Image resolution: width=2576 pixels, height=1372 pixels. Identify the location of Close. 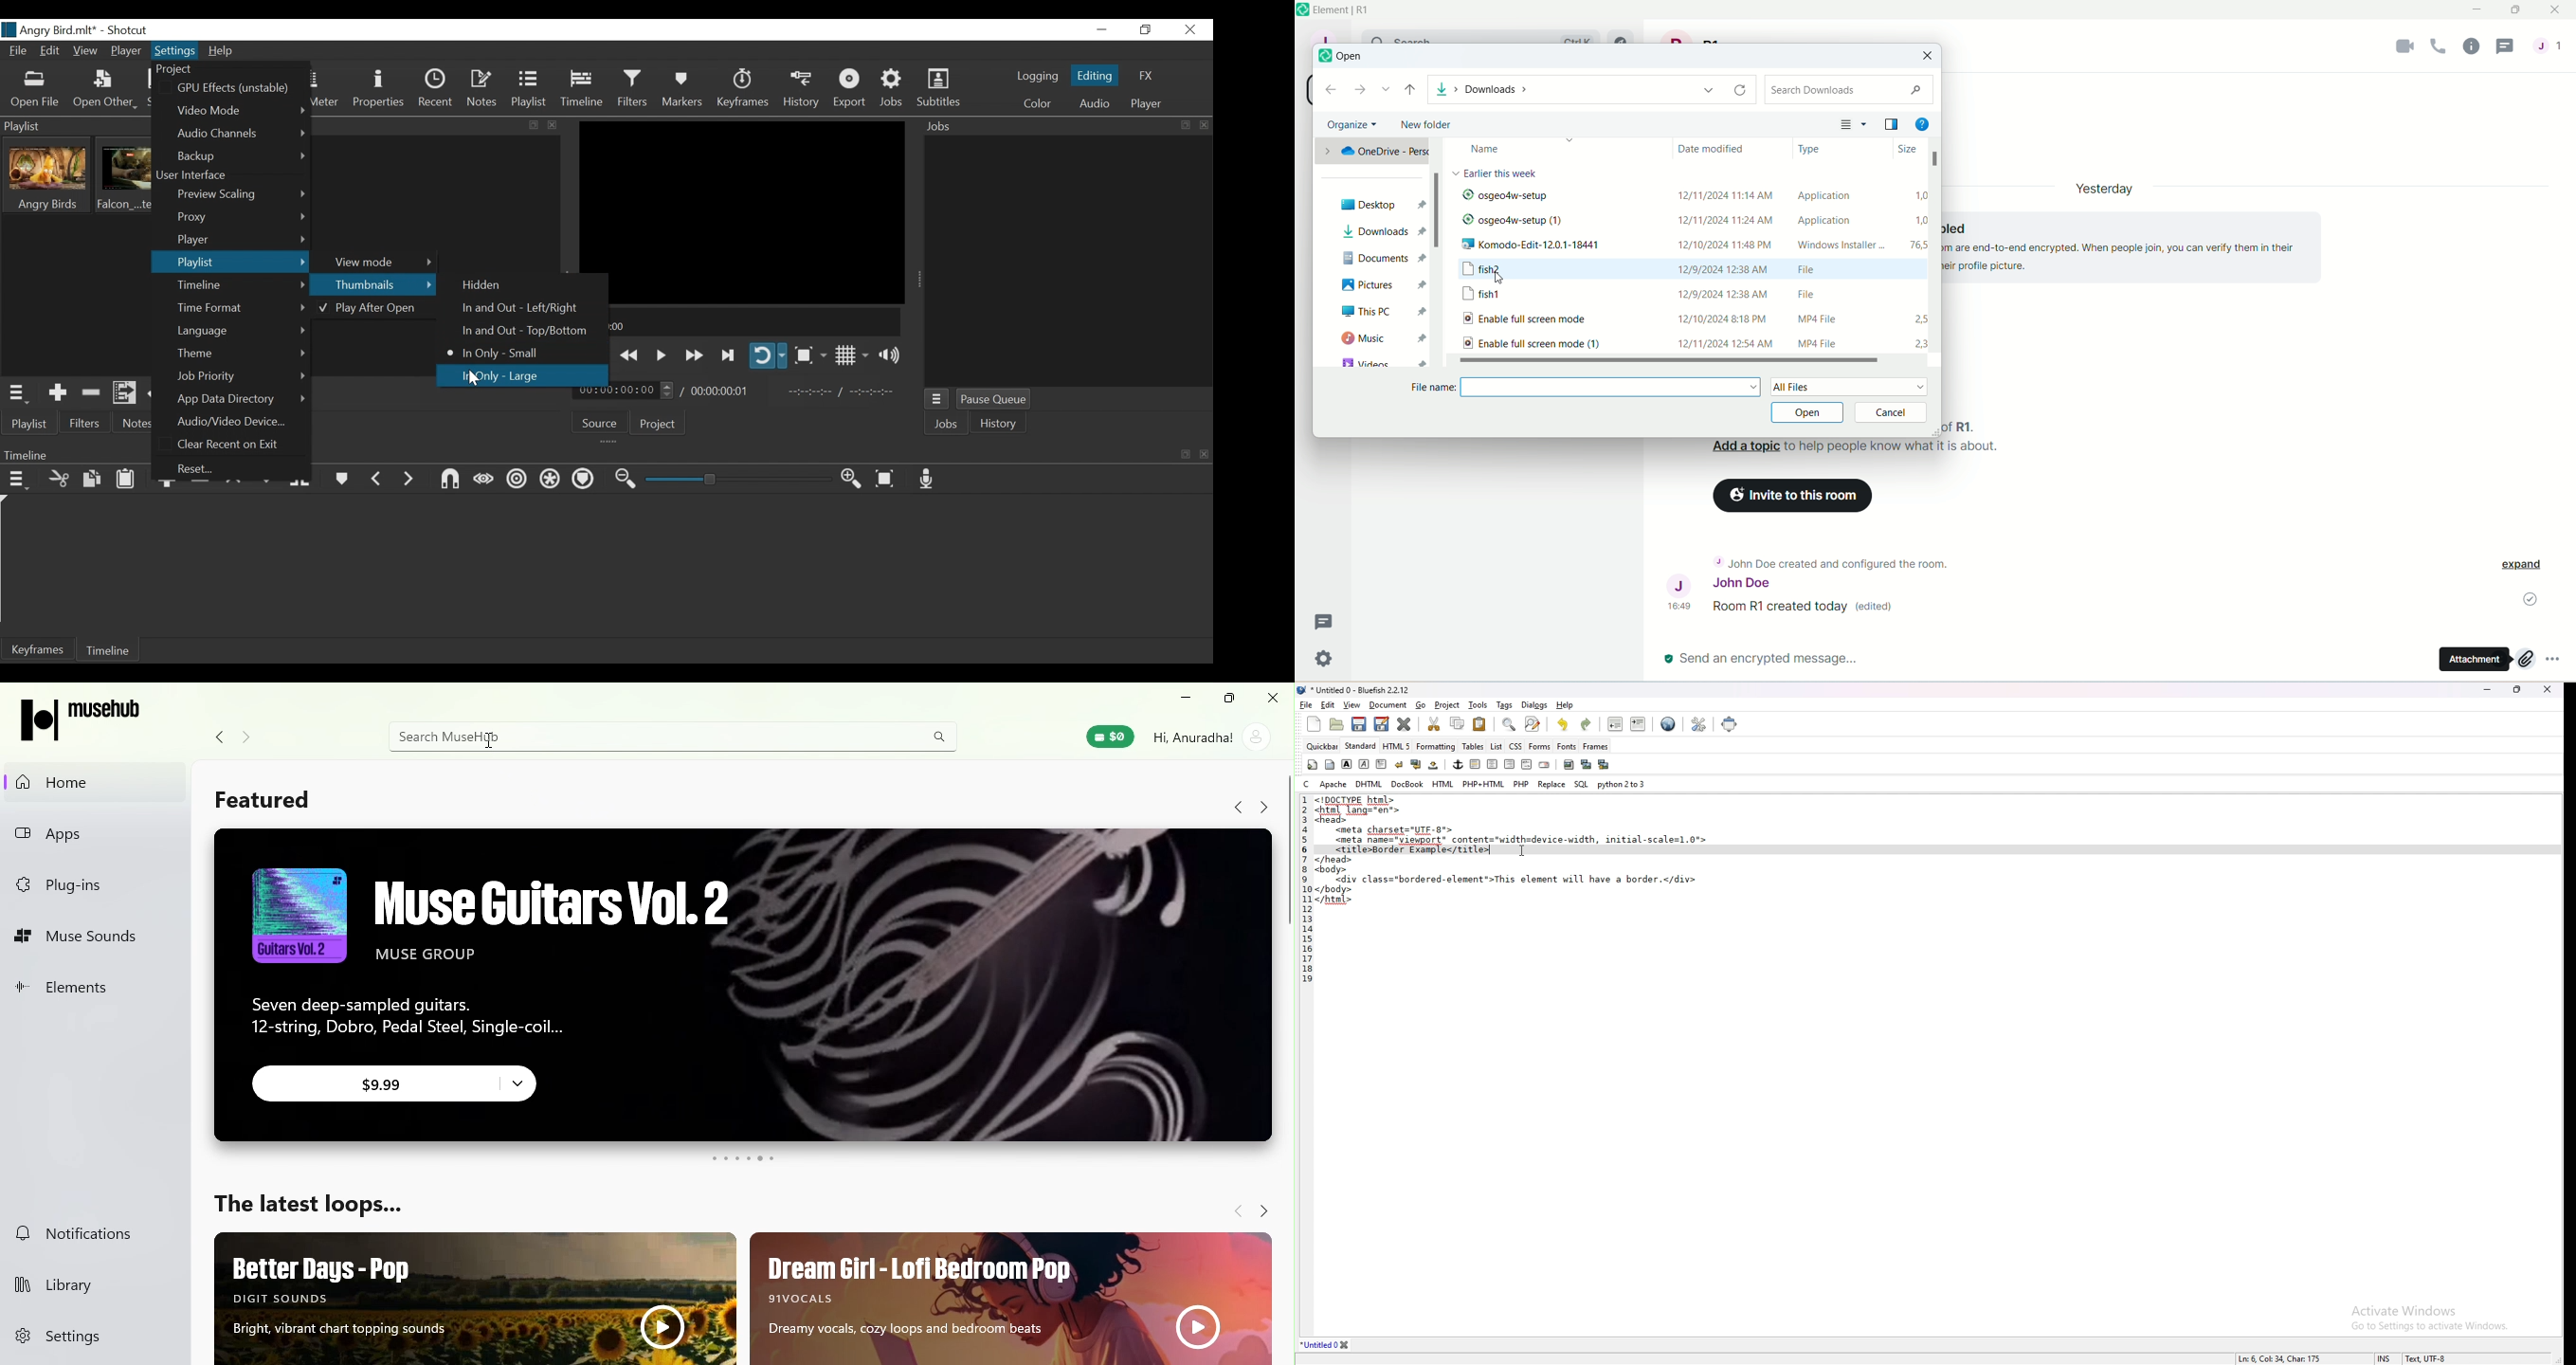
(1191, 30).